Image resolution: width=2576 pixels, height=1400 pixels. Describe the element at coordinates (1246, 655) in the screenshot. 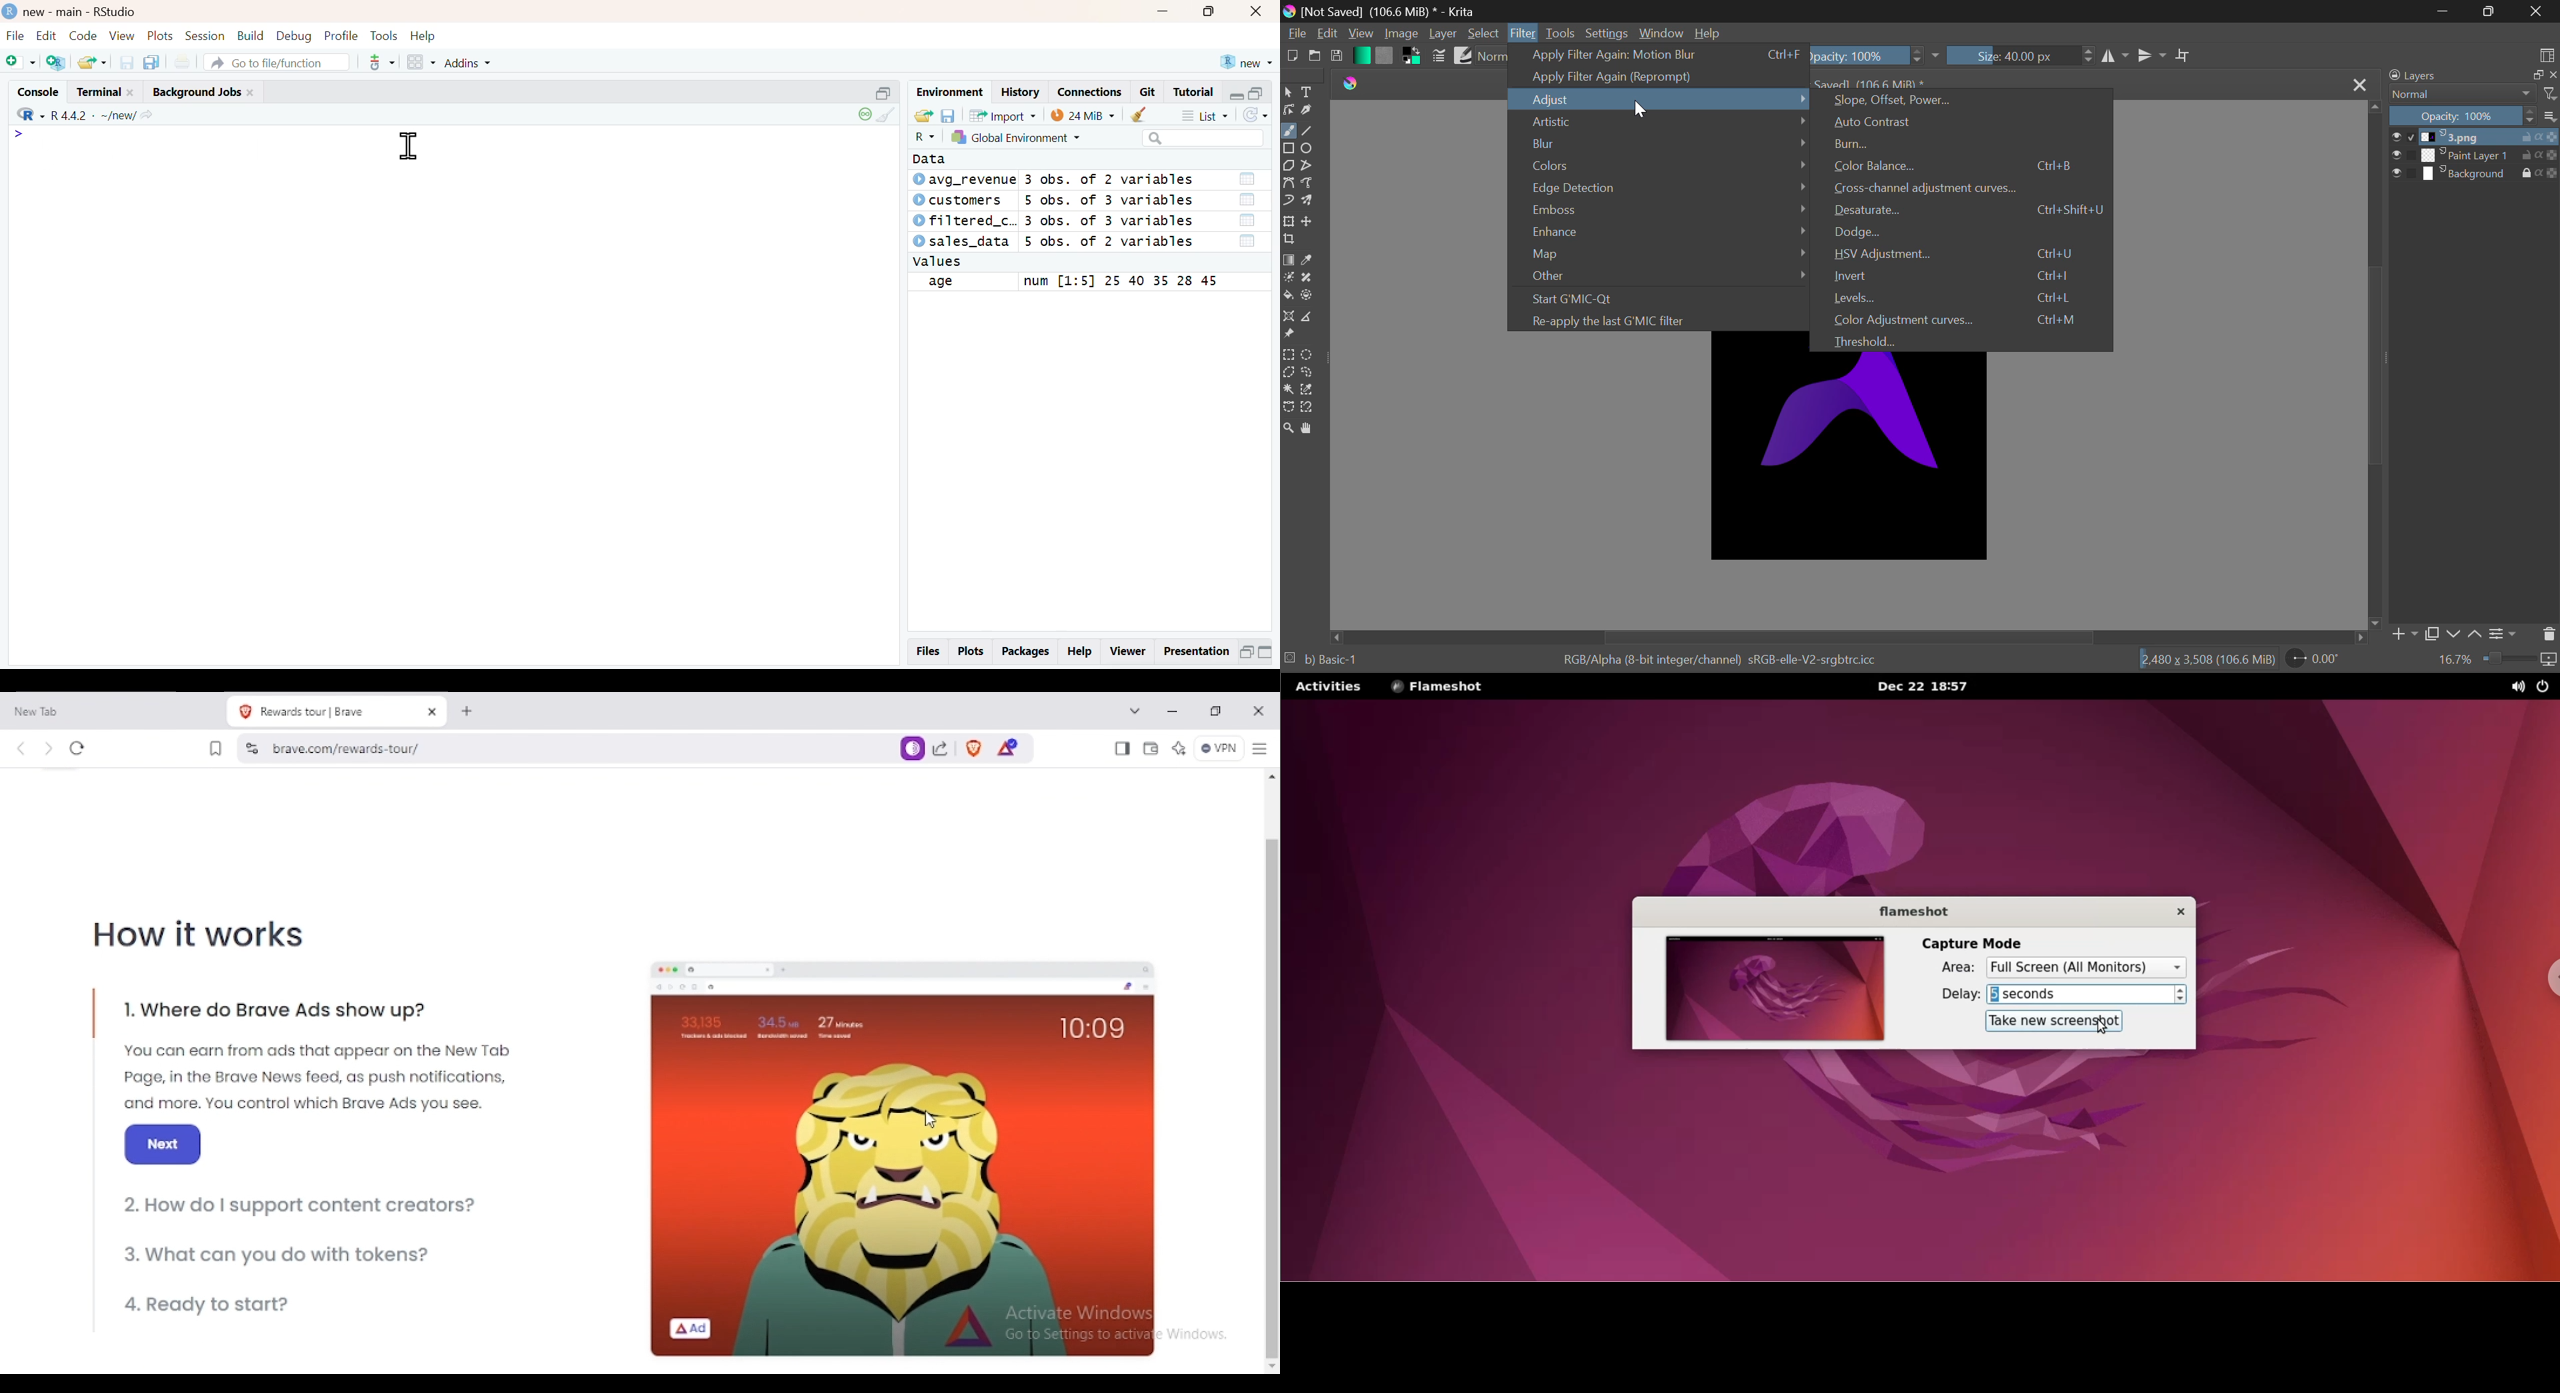

I see `Minimize pane` at that location.